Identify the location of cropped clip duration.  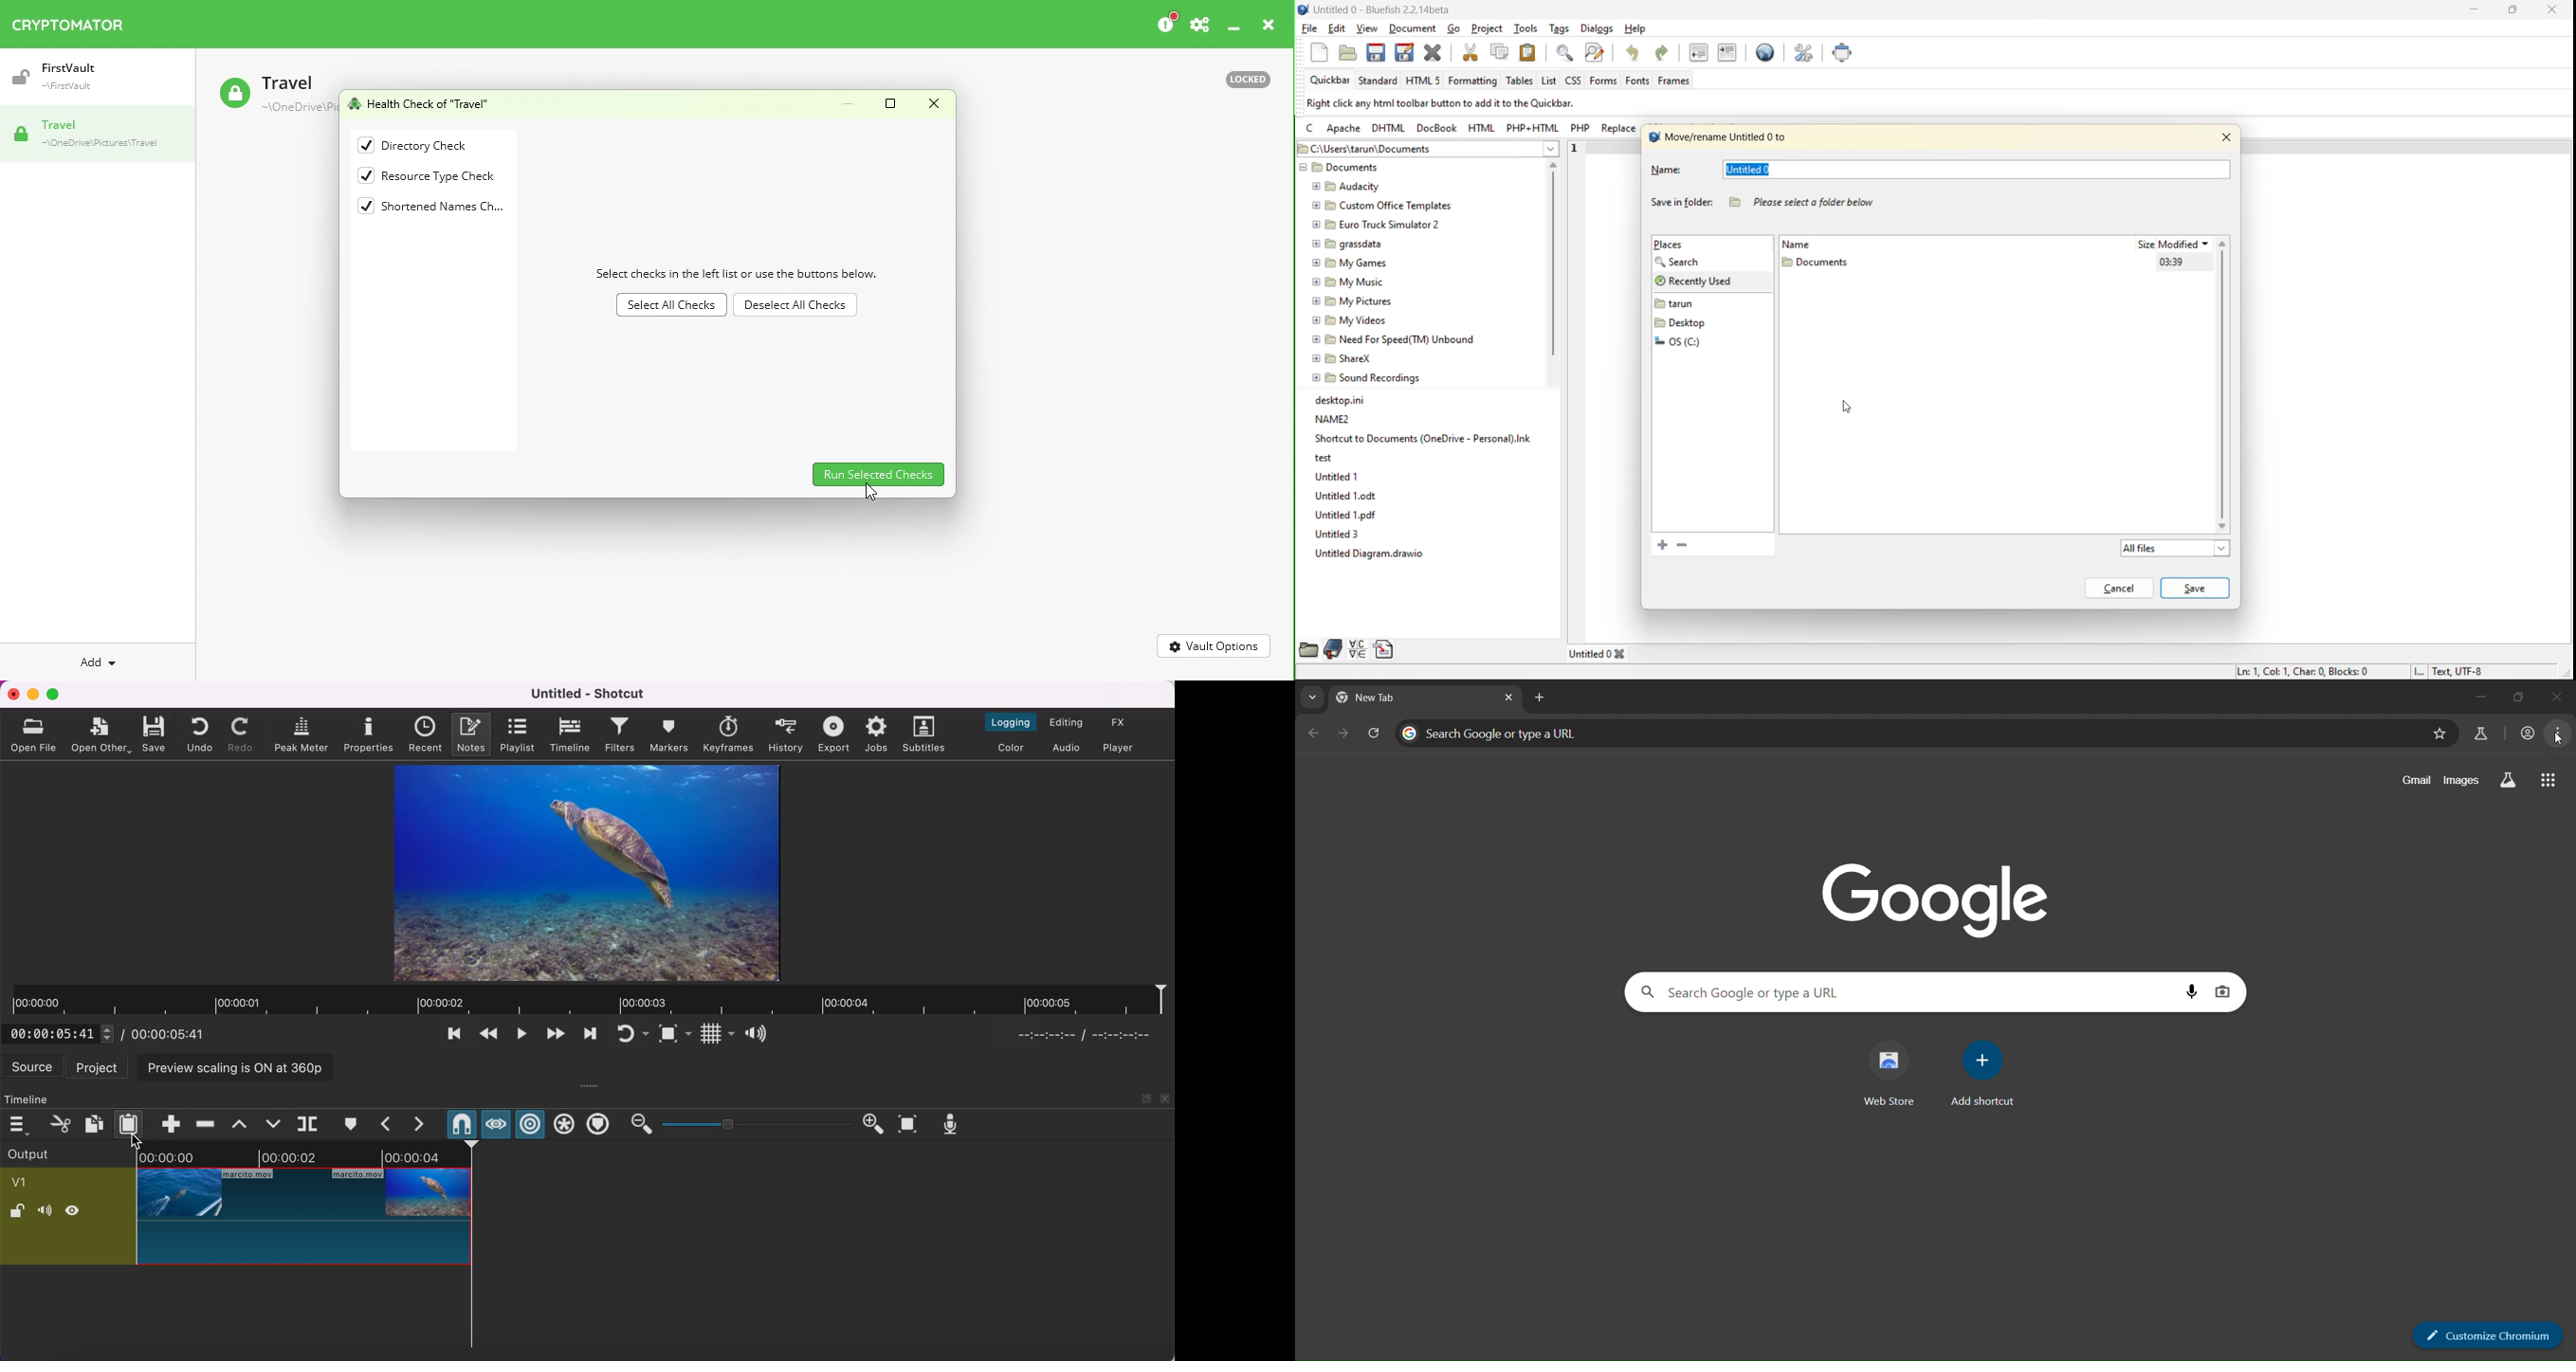
(587, 1001).